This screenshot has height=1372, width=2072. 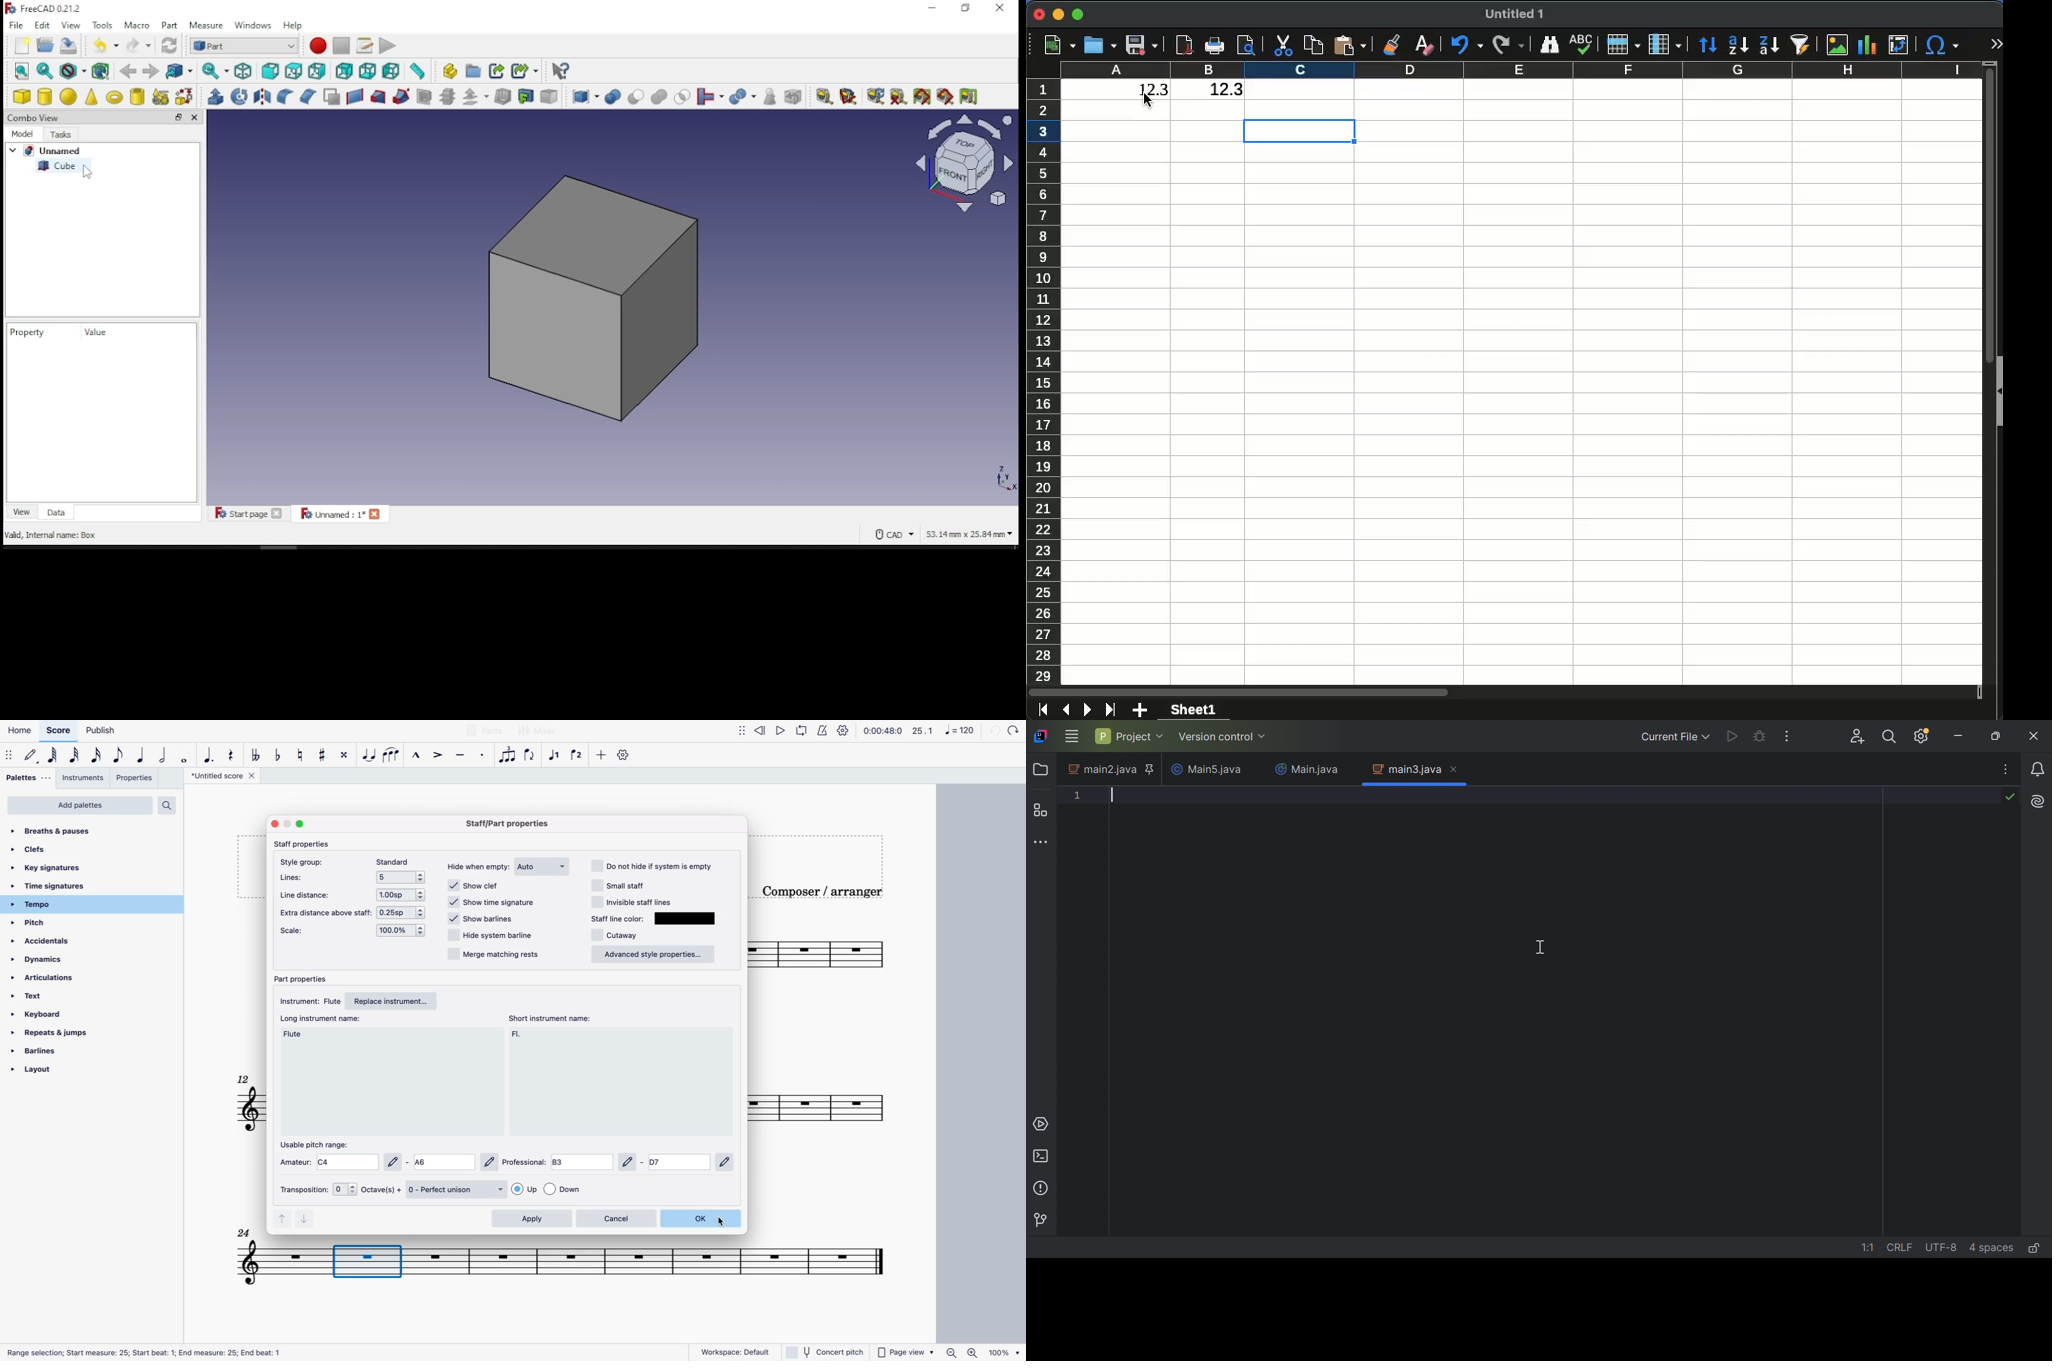 I want to click on clone formatting, so click(x=1393, y=45).